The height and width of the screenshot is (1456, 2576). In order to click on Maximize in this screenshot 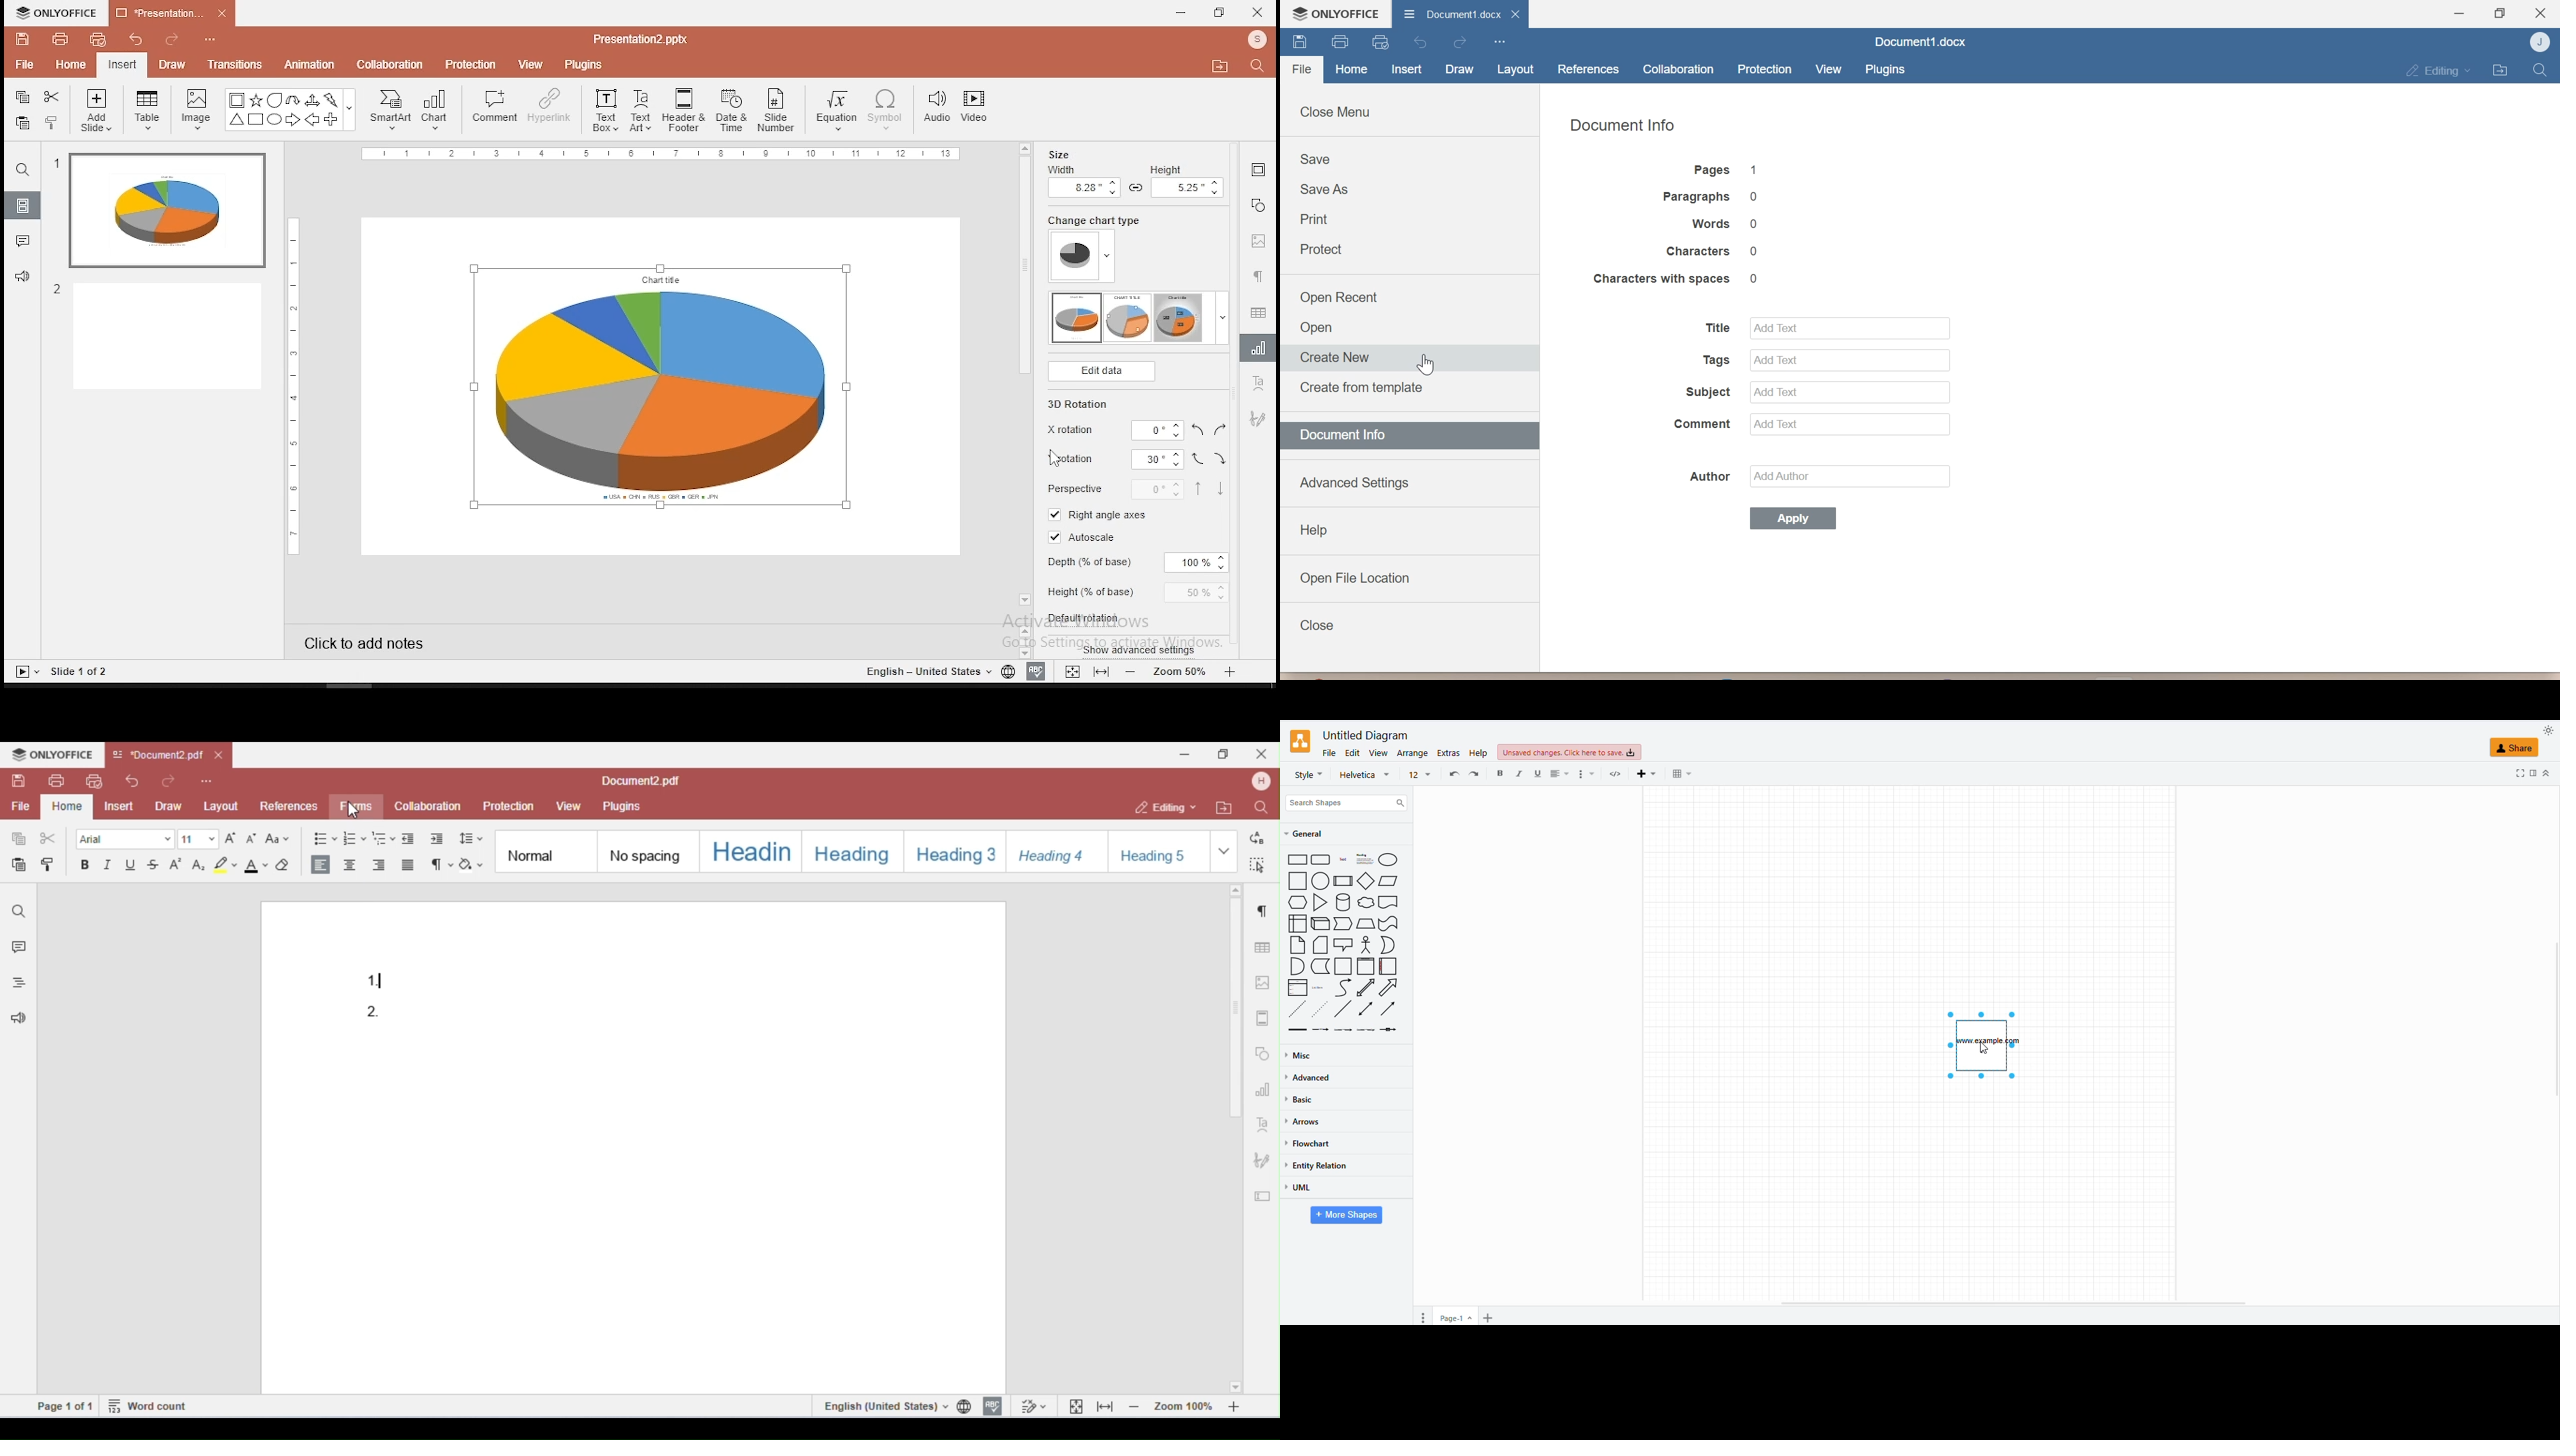, I will do `click(2500, 13)`.